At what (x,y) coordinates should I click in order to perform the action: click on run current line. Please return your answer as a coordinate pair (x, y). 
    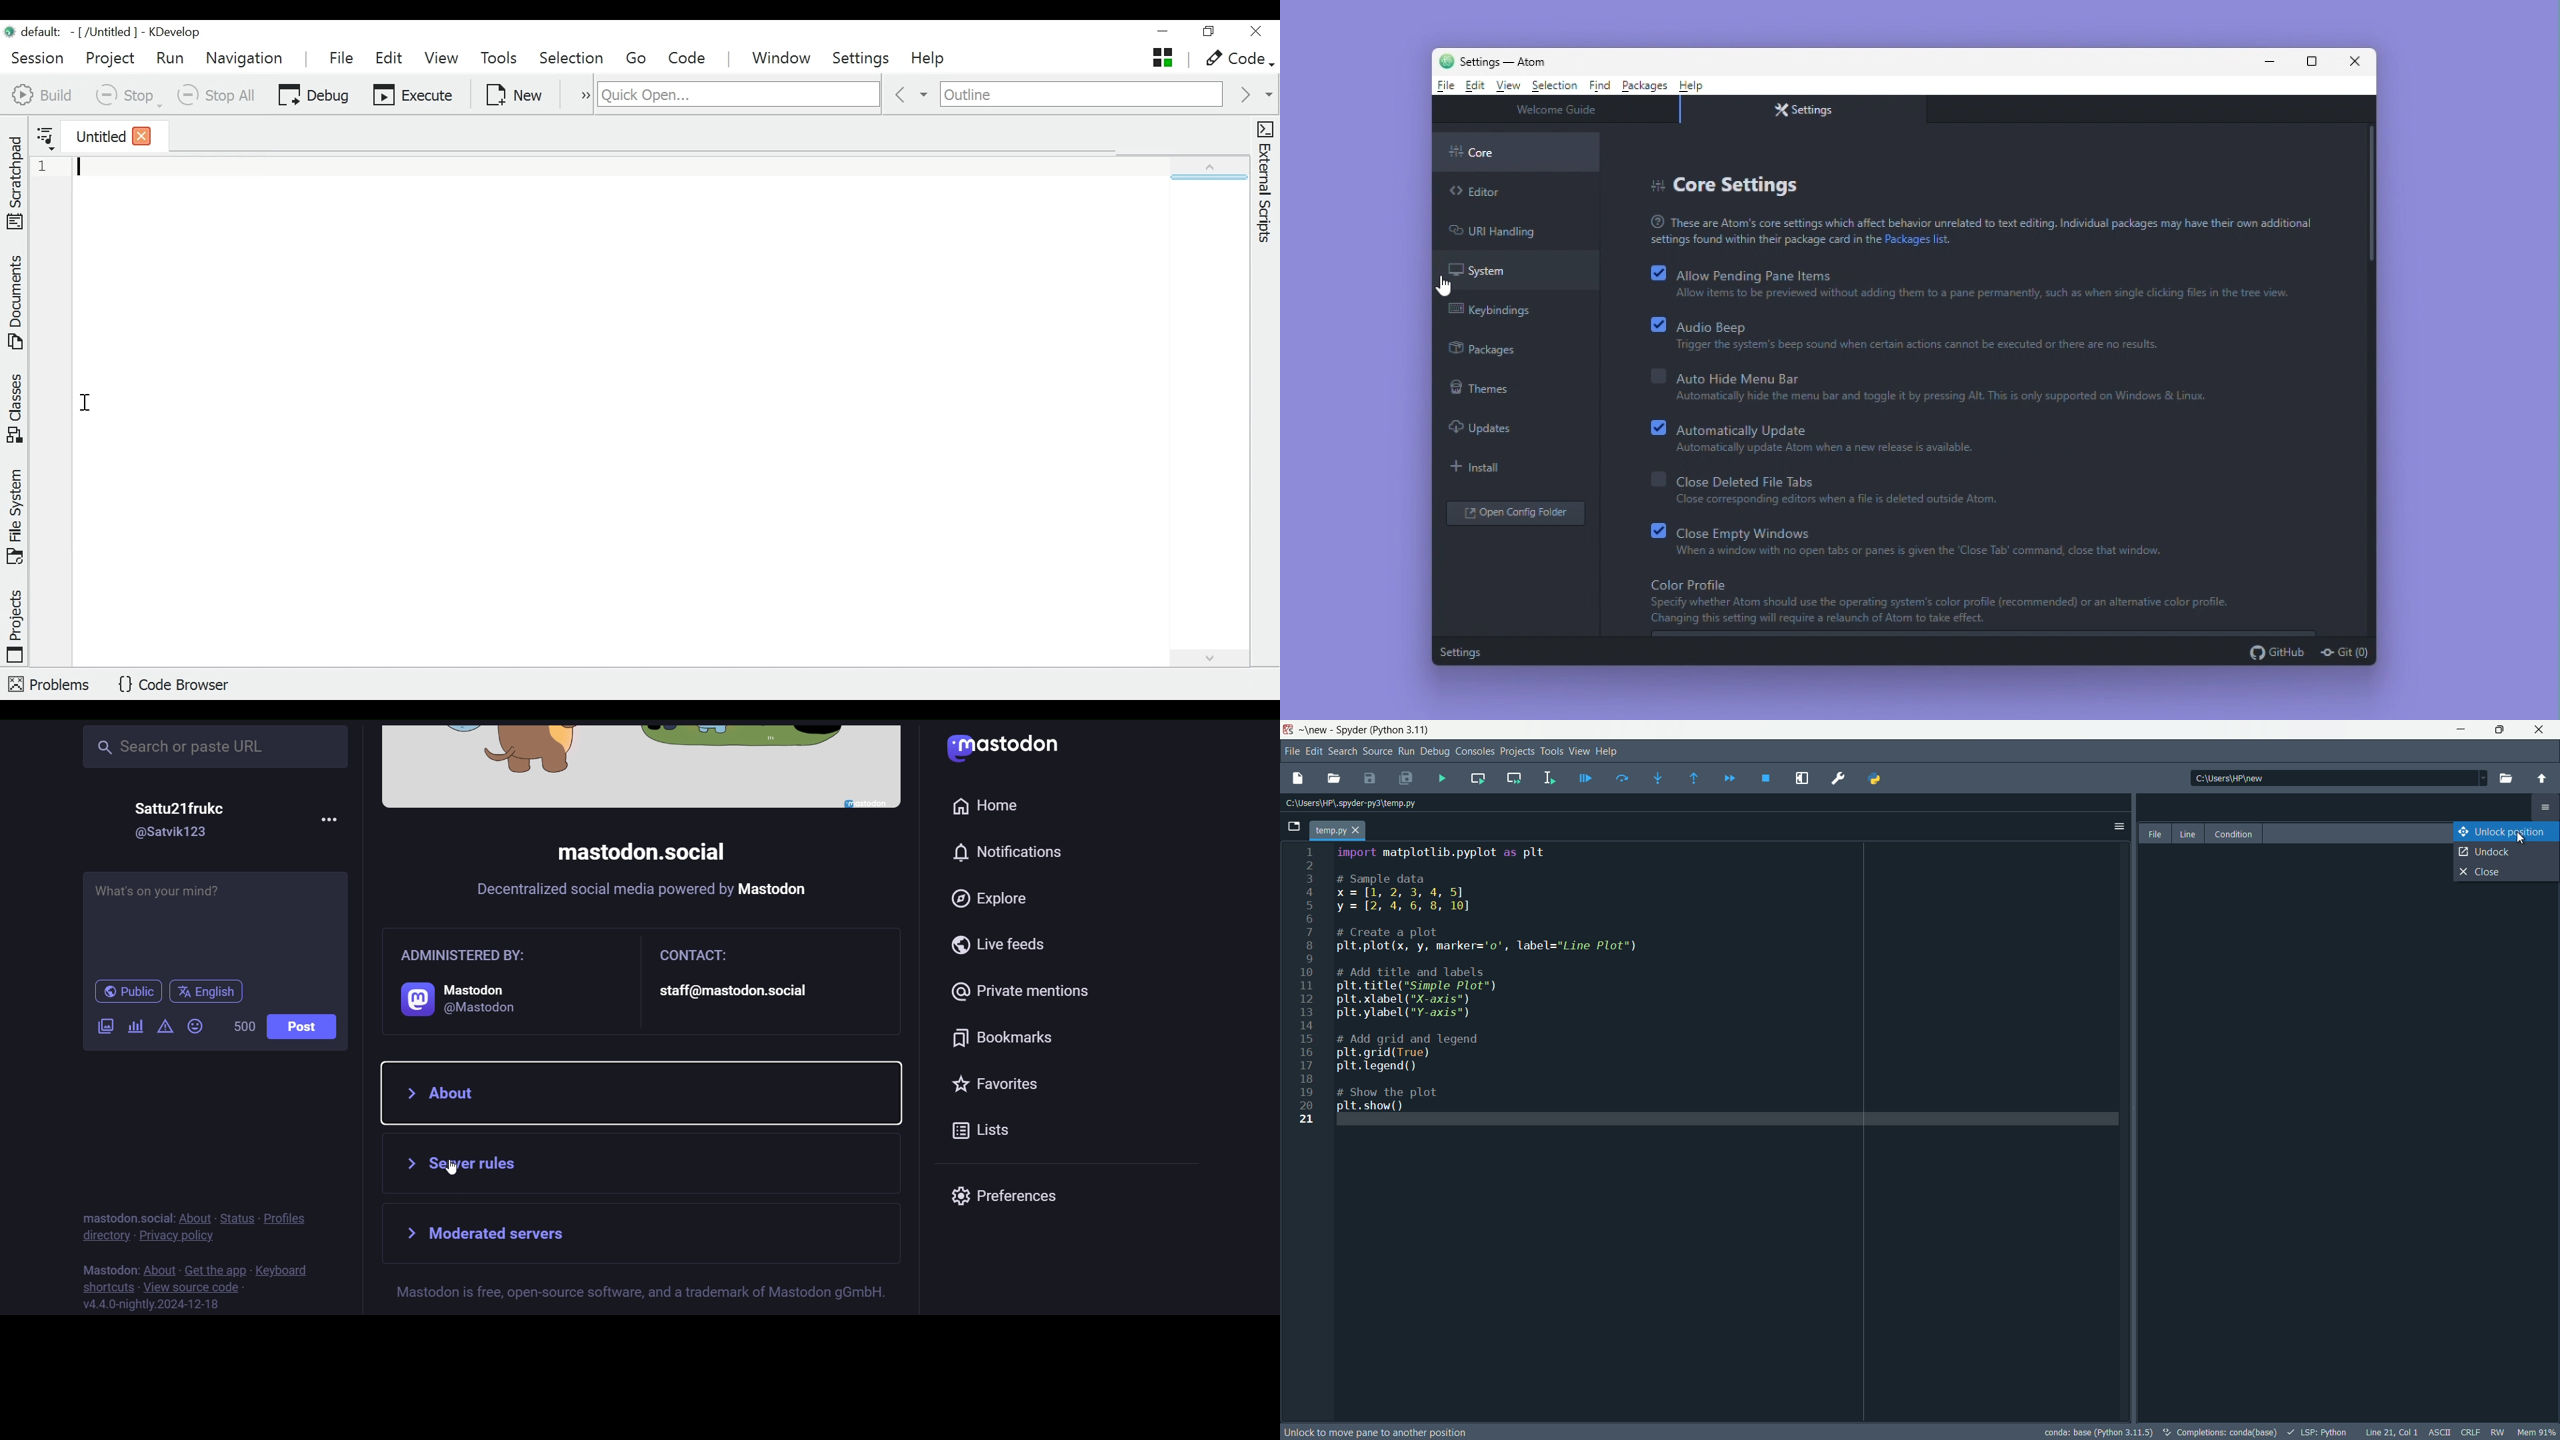
    Looking at the image, I should click on (1619, 777).